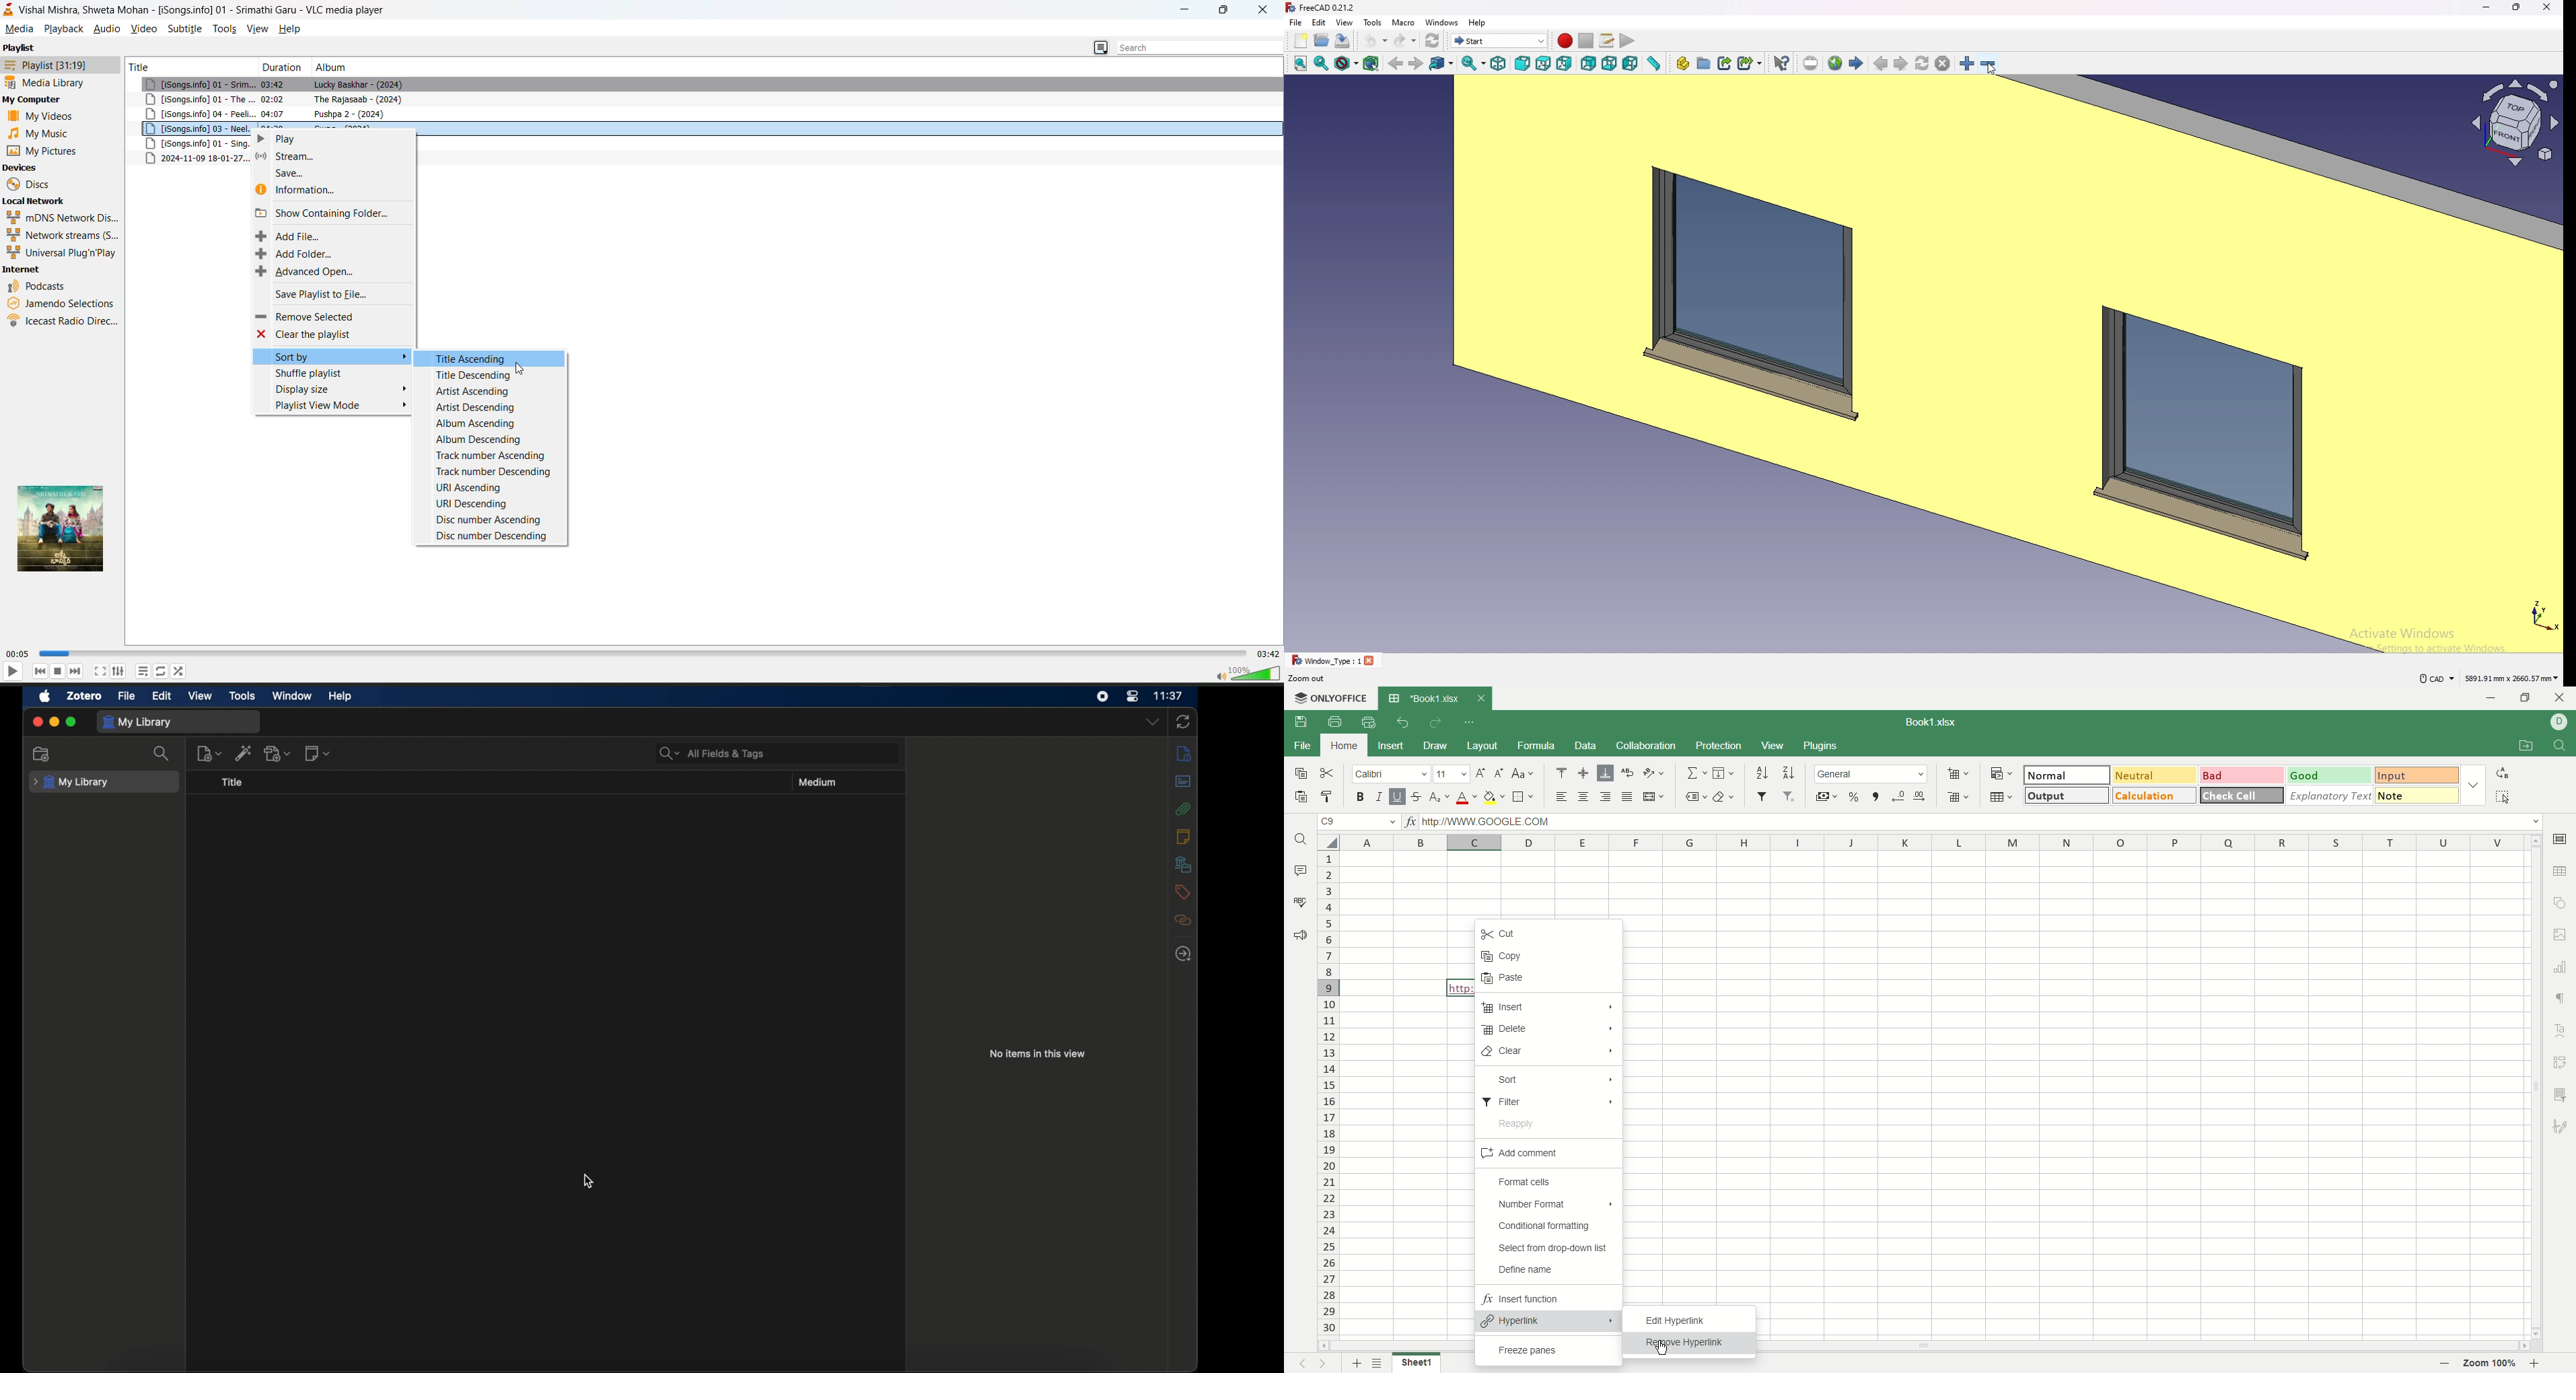 This screenshot has width=2576, height=1400. What do you see at coordinates (21, 270) in the screenshot?
I see `internet` at bounding box center [21, 270].